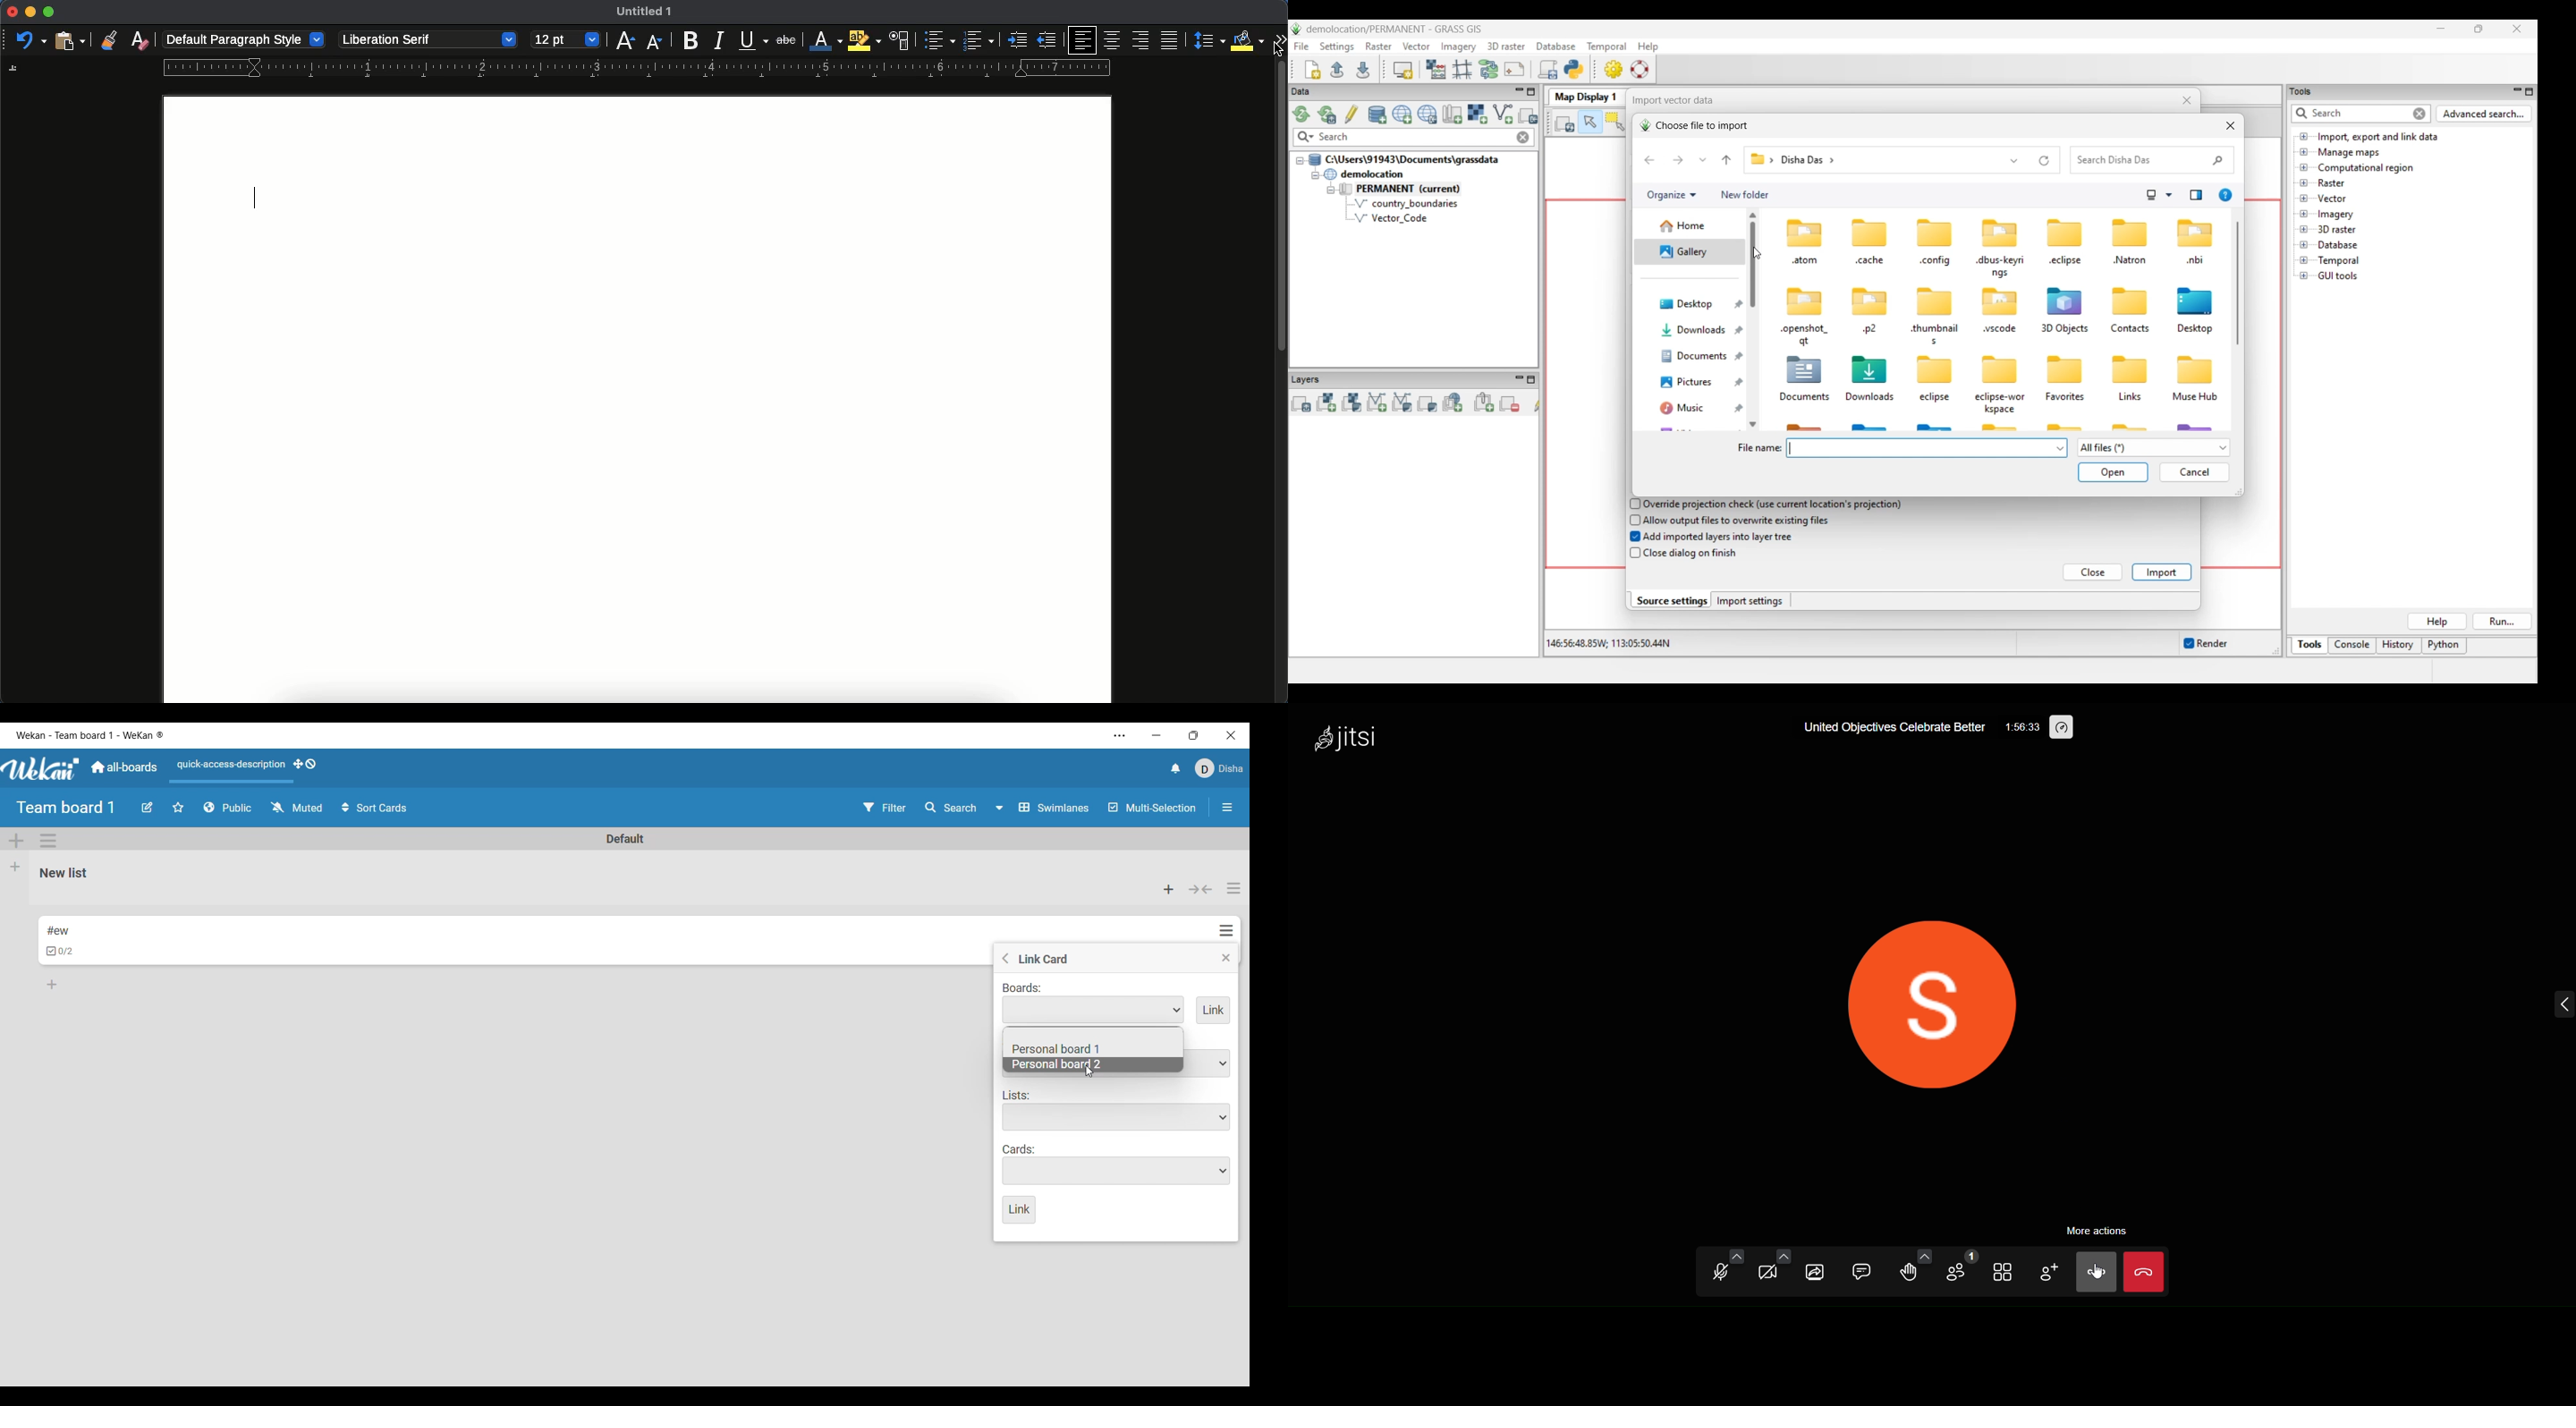  I want to click on expand, so click(1275, 36).